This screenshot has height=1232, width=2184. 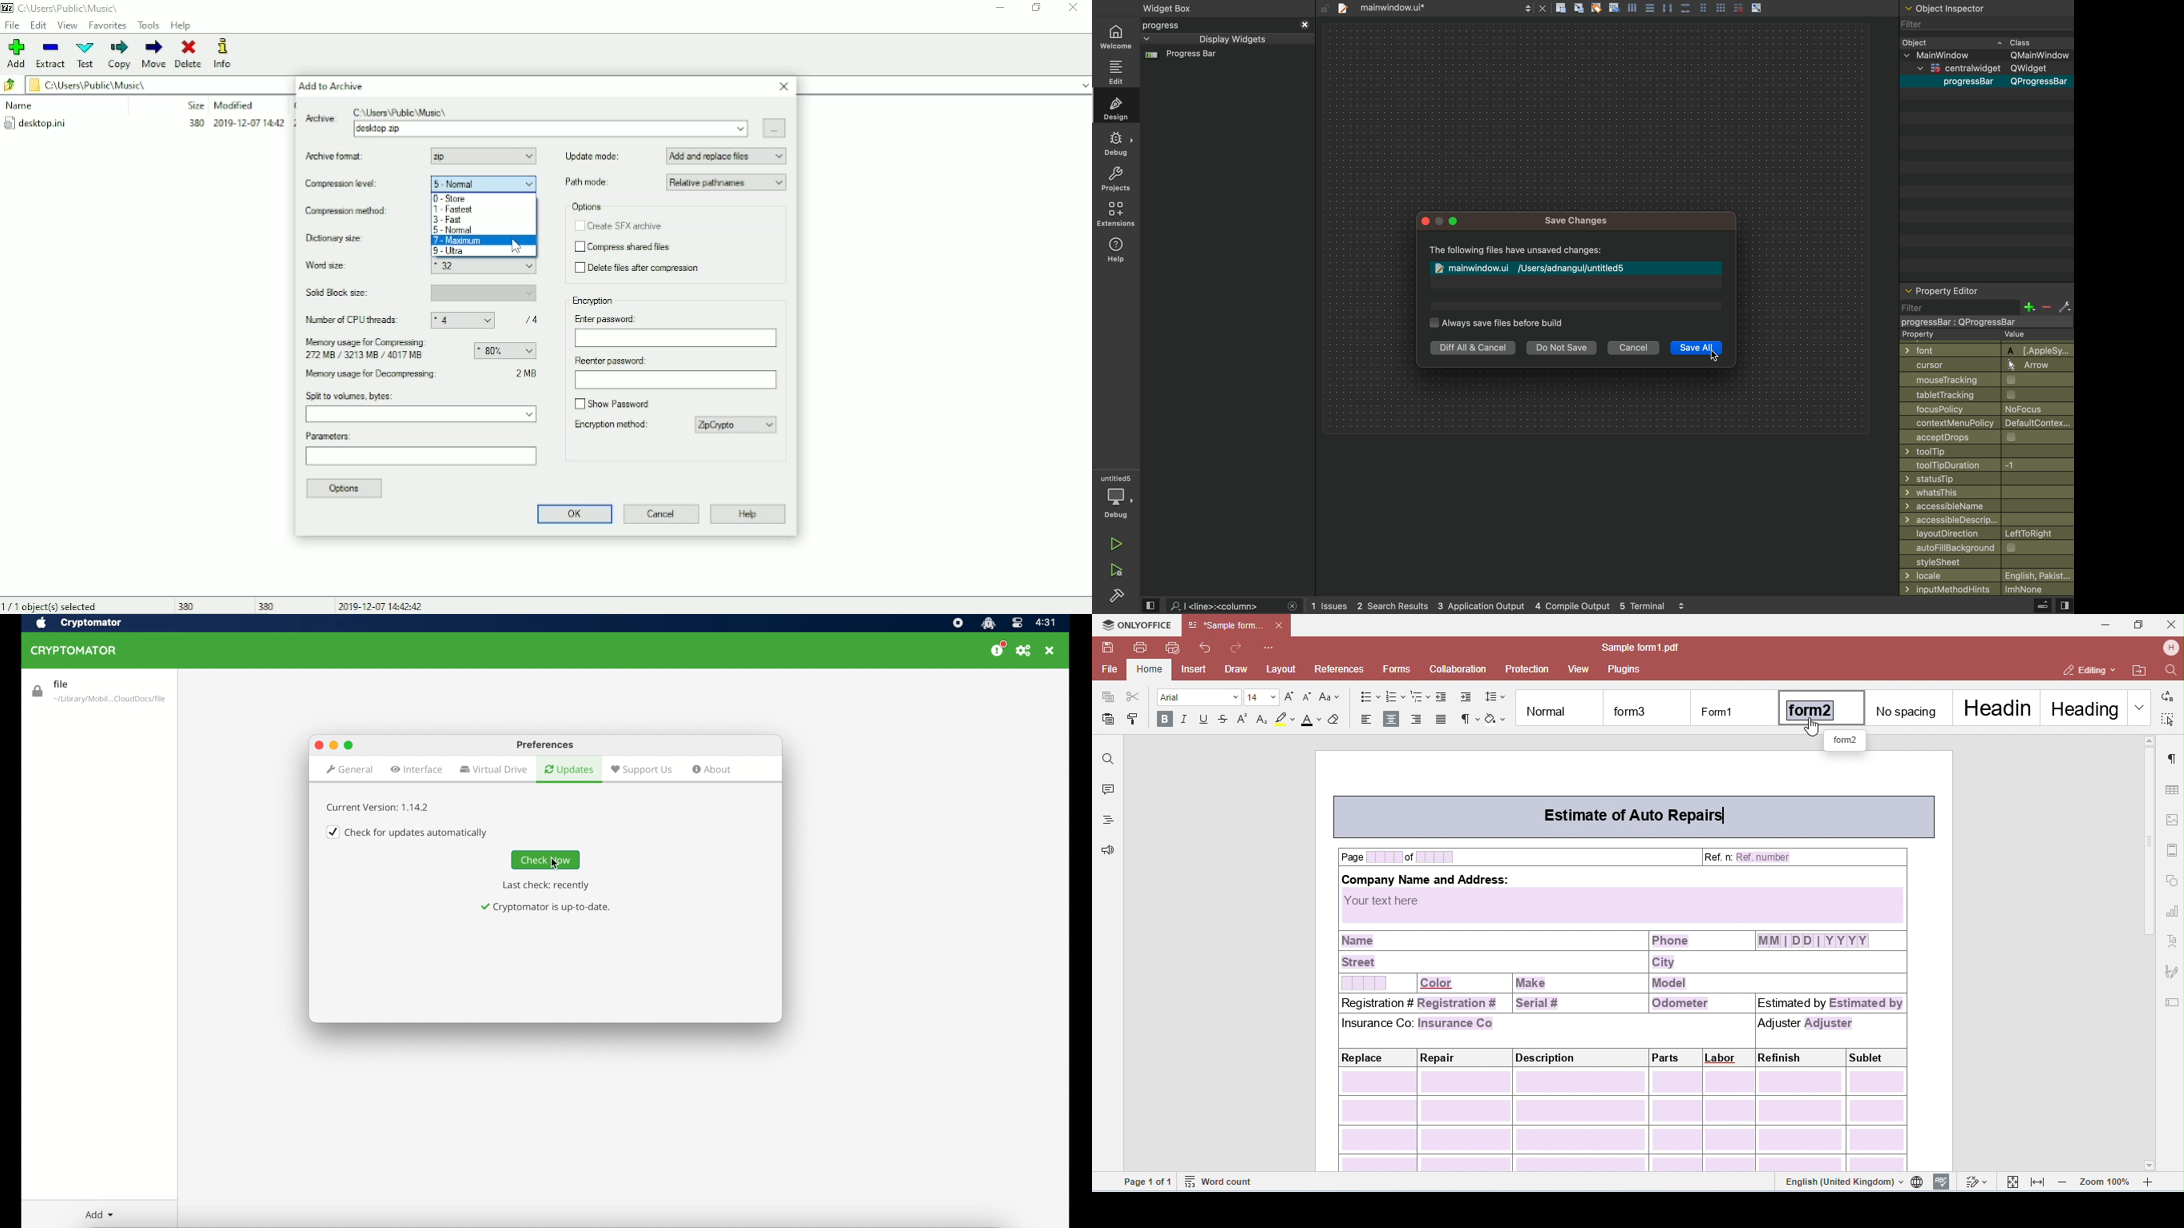 I want to click on run and build, so click(x=1116, y=570).